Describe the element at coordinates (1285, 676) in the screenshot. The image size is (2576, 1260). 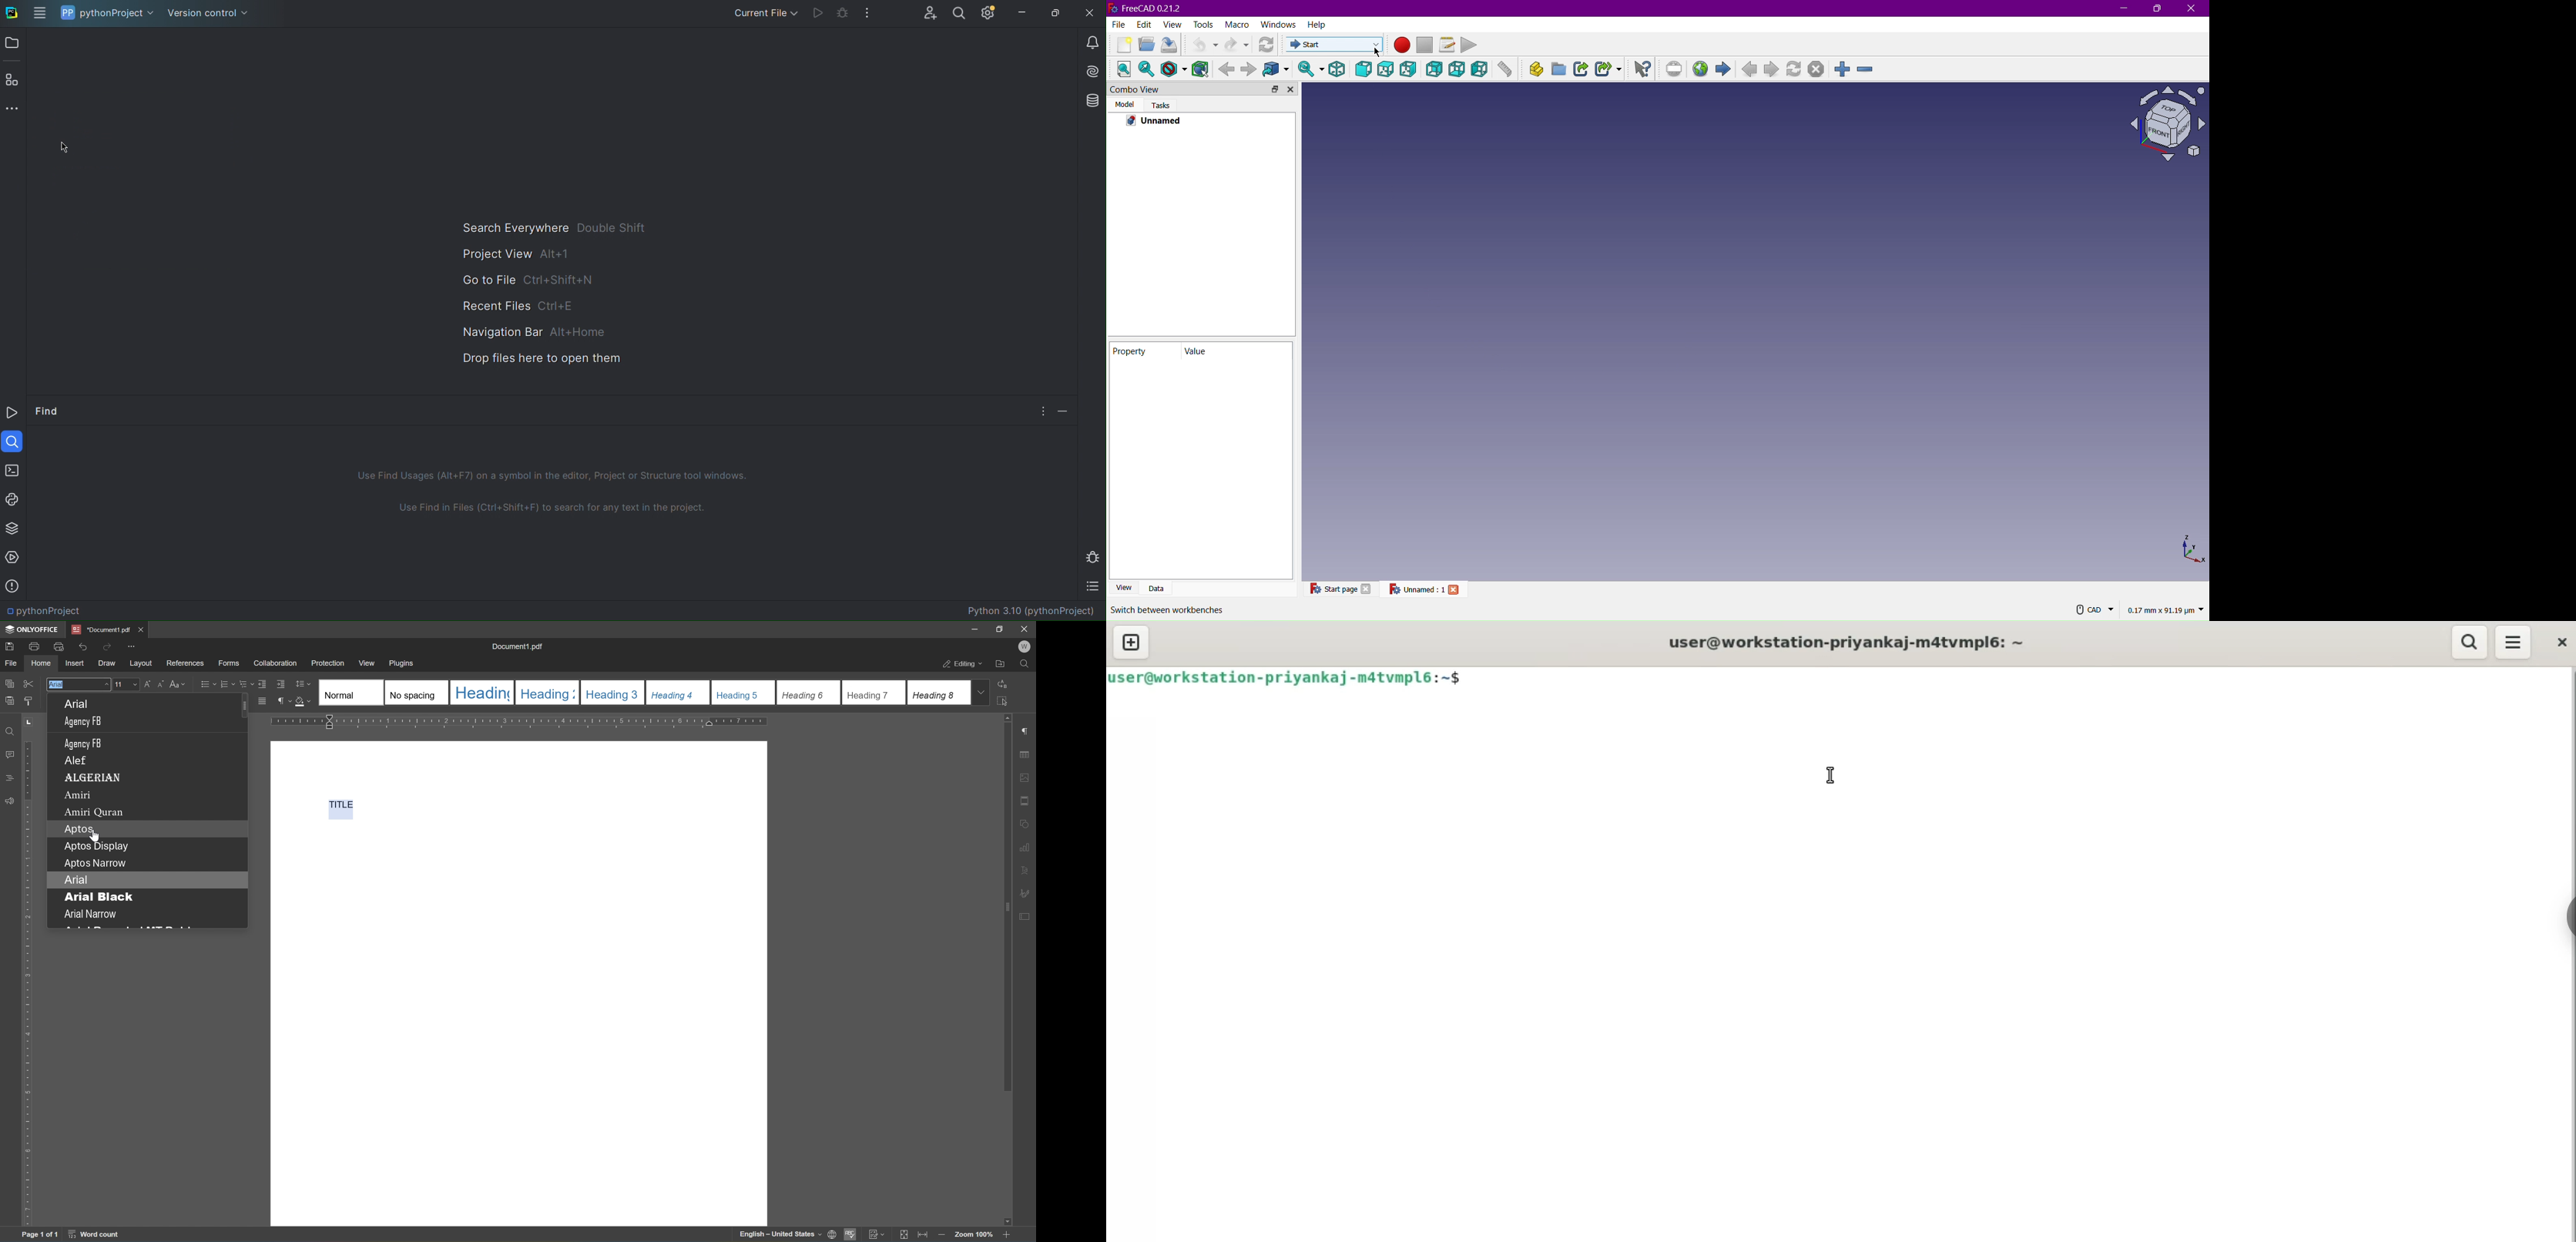
I see `user@workstation-priyankaj-m4tvmpl6: ~$` at that location.